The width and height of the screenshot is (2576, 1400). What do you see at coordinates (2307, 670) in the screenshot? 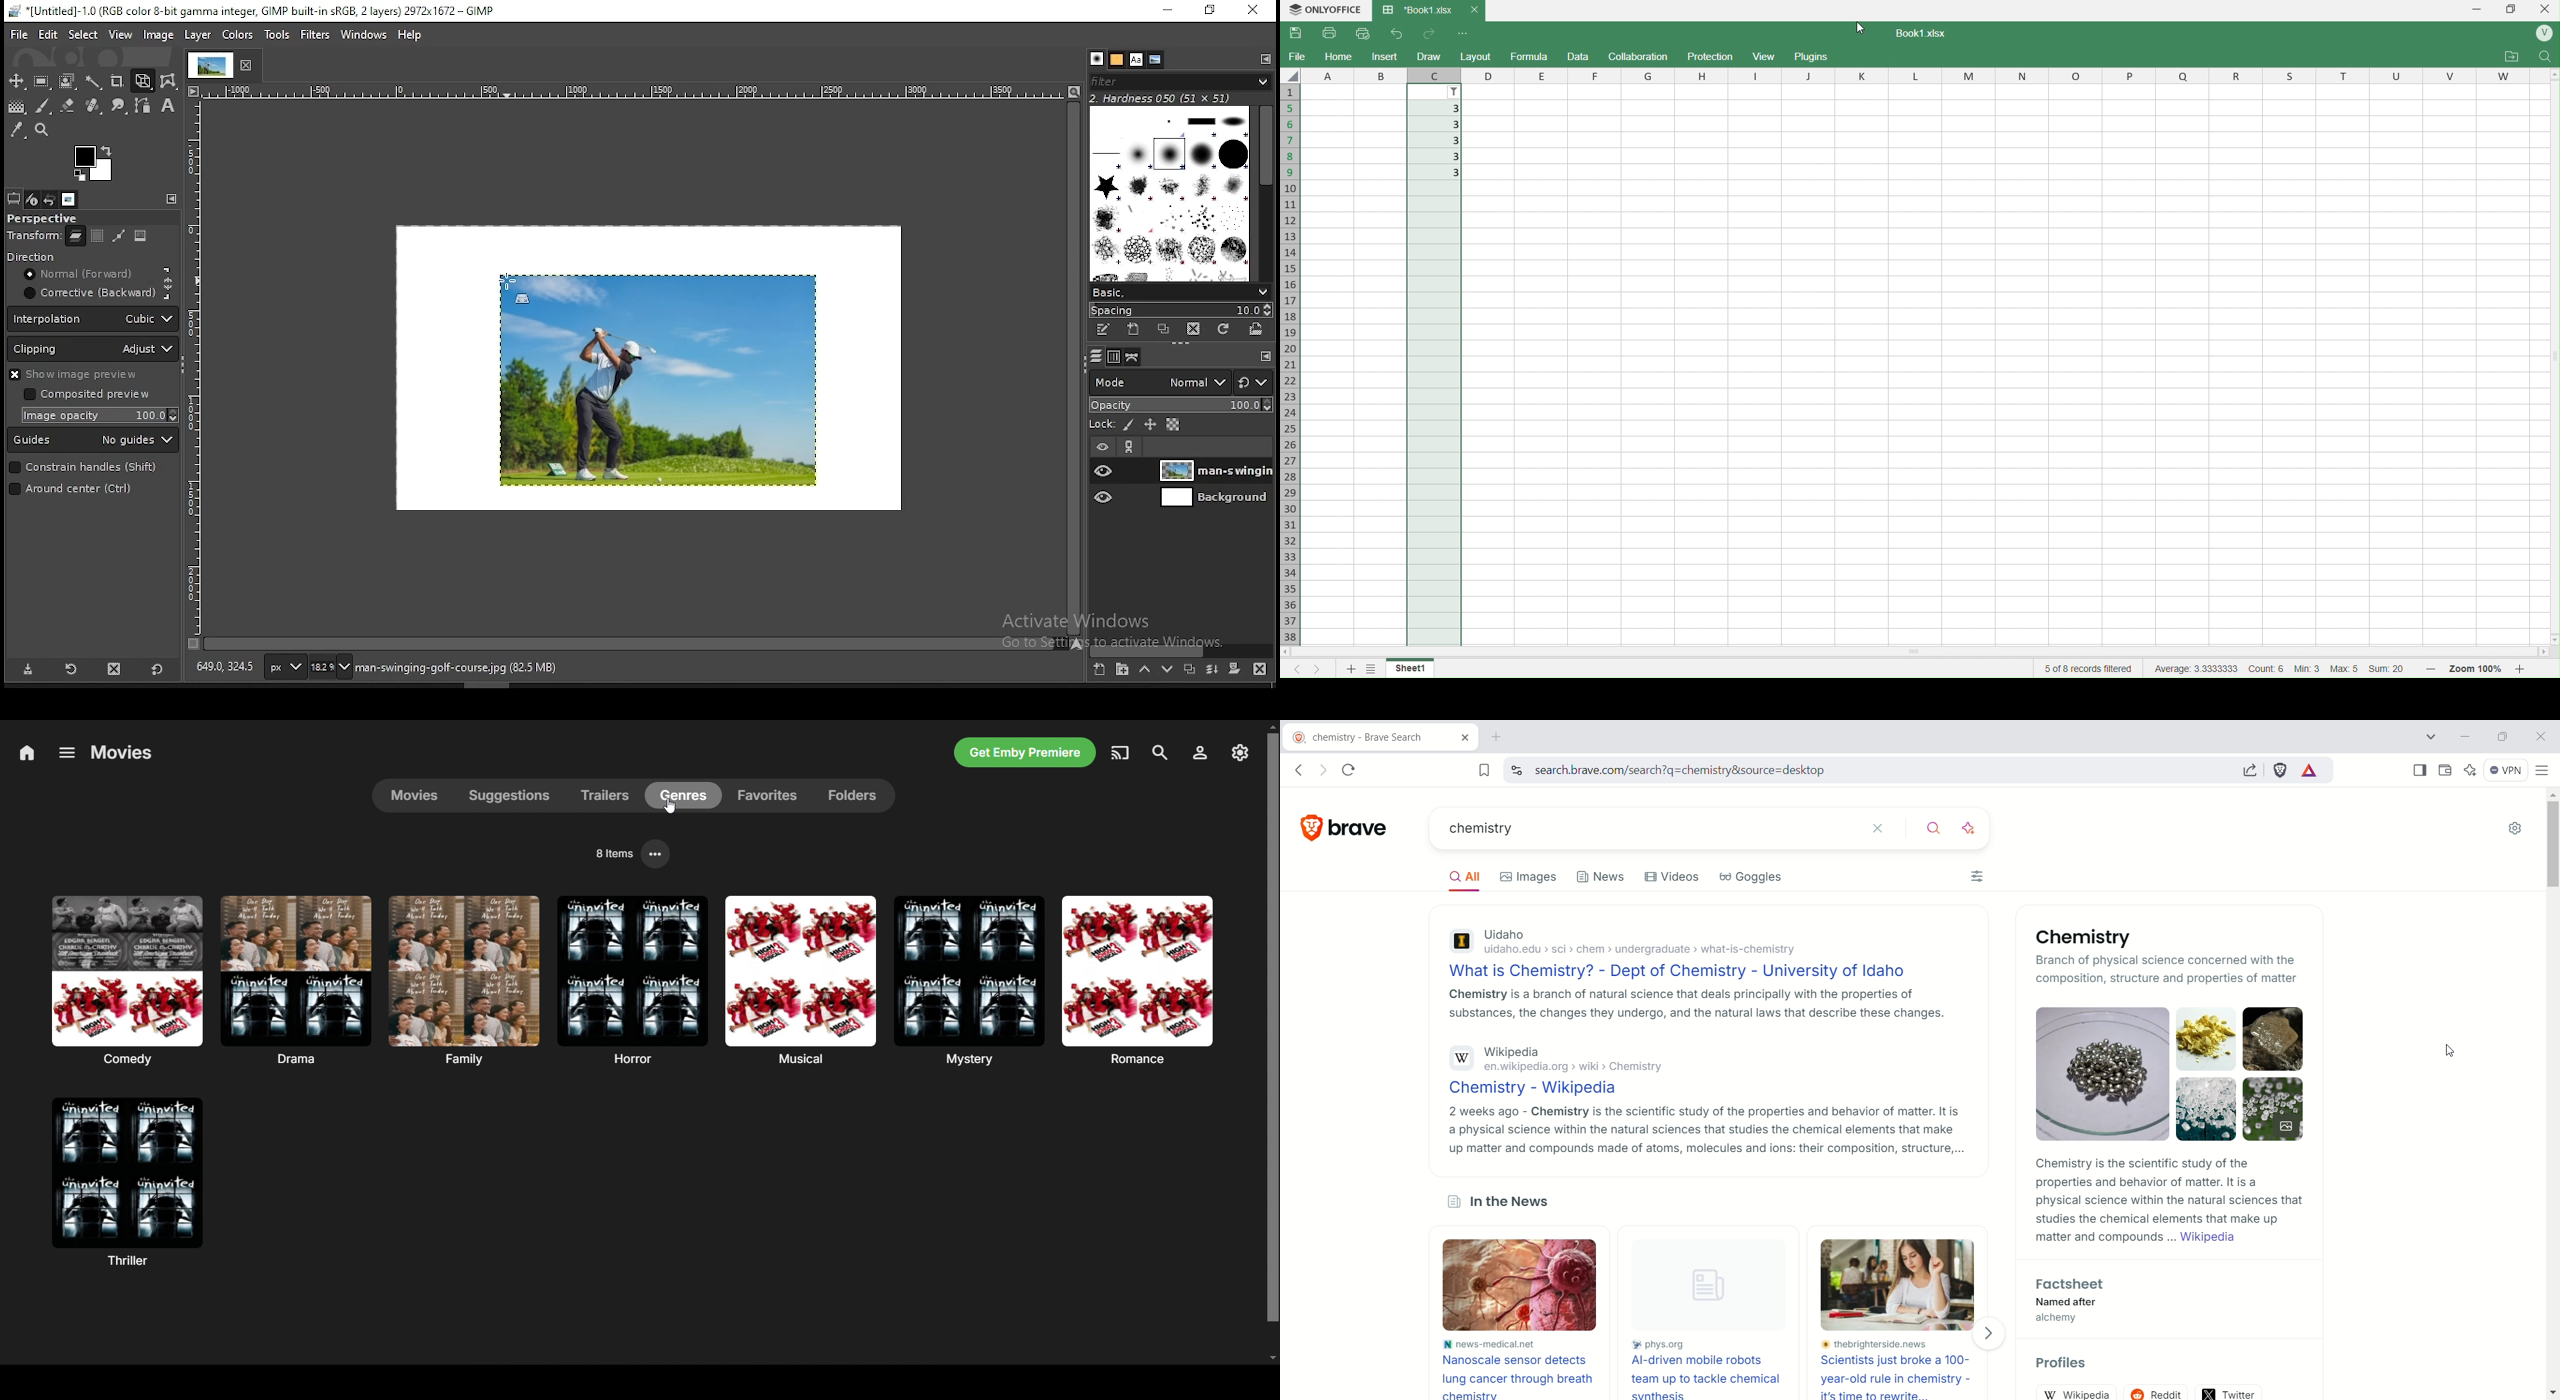
I see `Min` at bounding box center [2307, 670].